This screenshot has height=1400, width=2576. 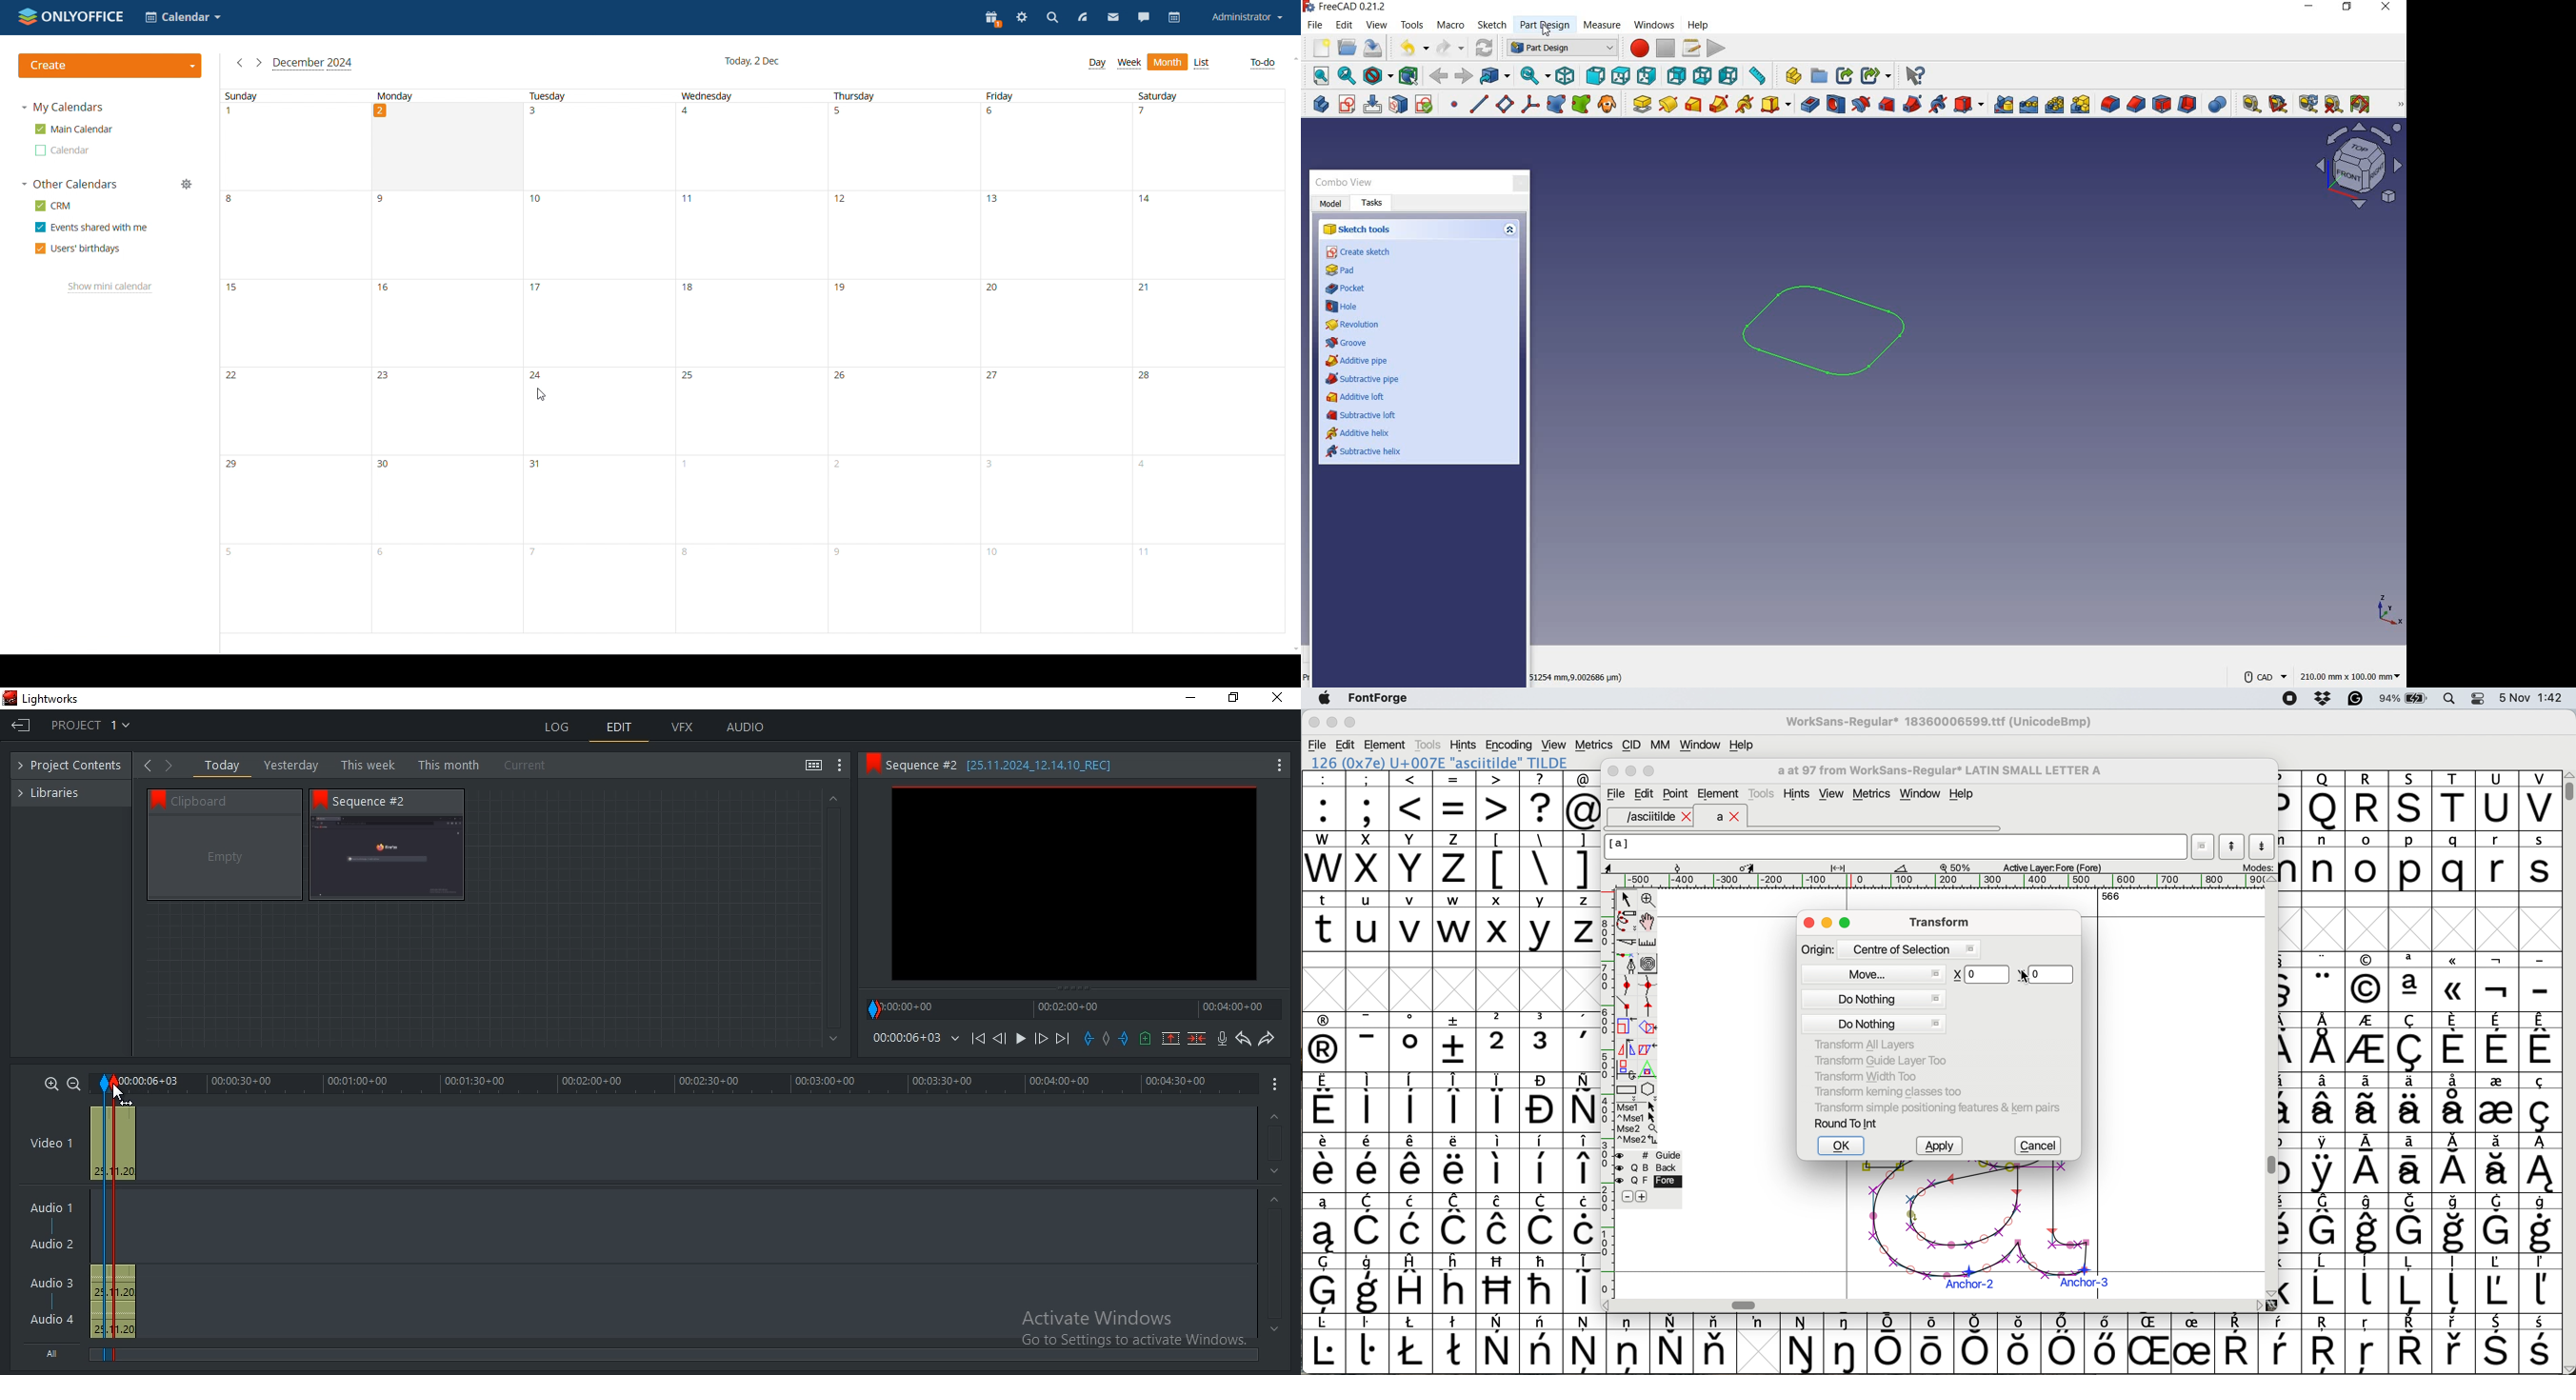 What do you see at coordinates (1877, 1059) in the screenshot?
I see `transform guide layer too` at bounding box center [1877, 1059].